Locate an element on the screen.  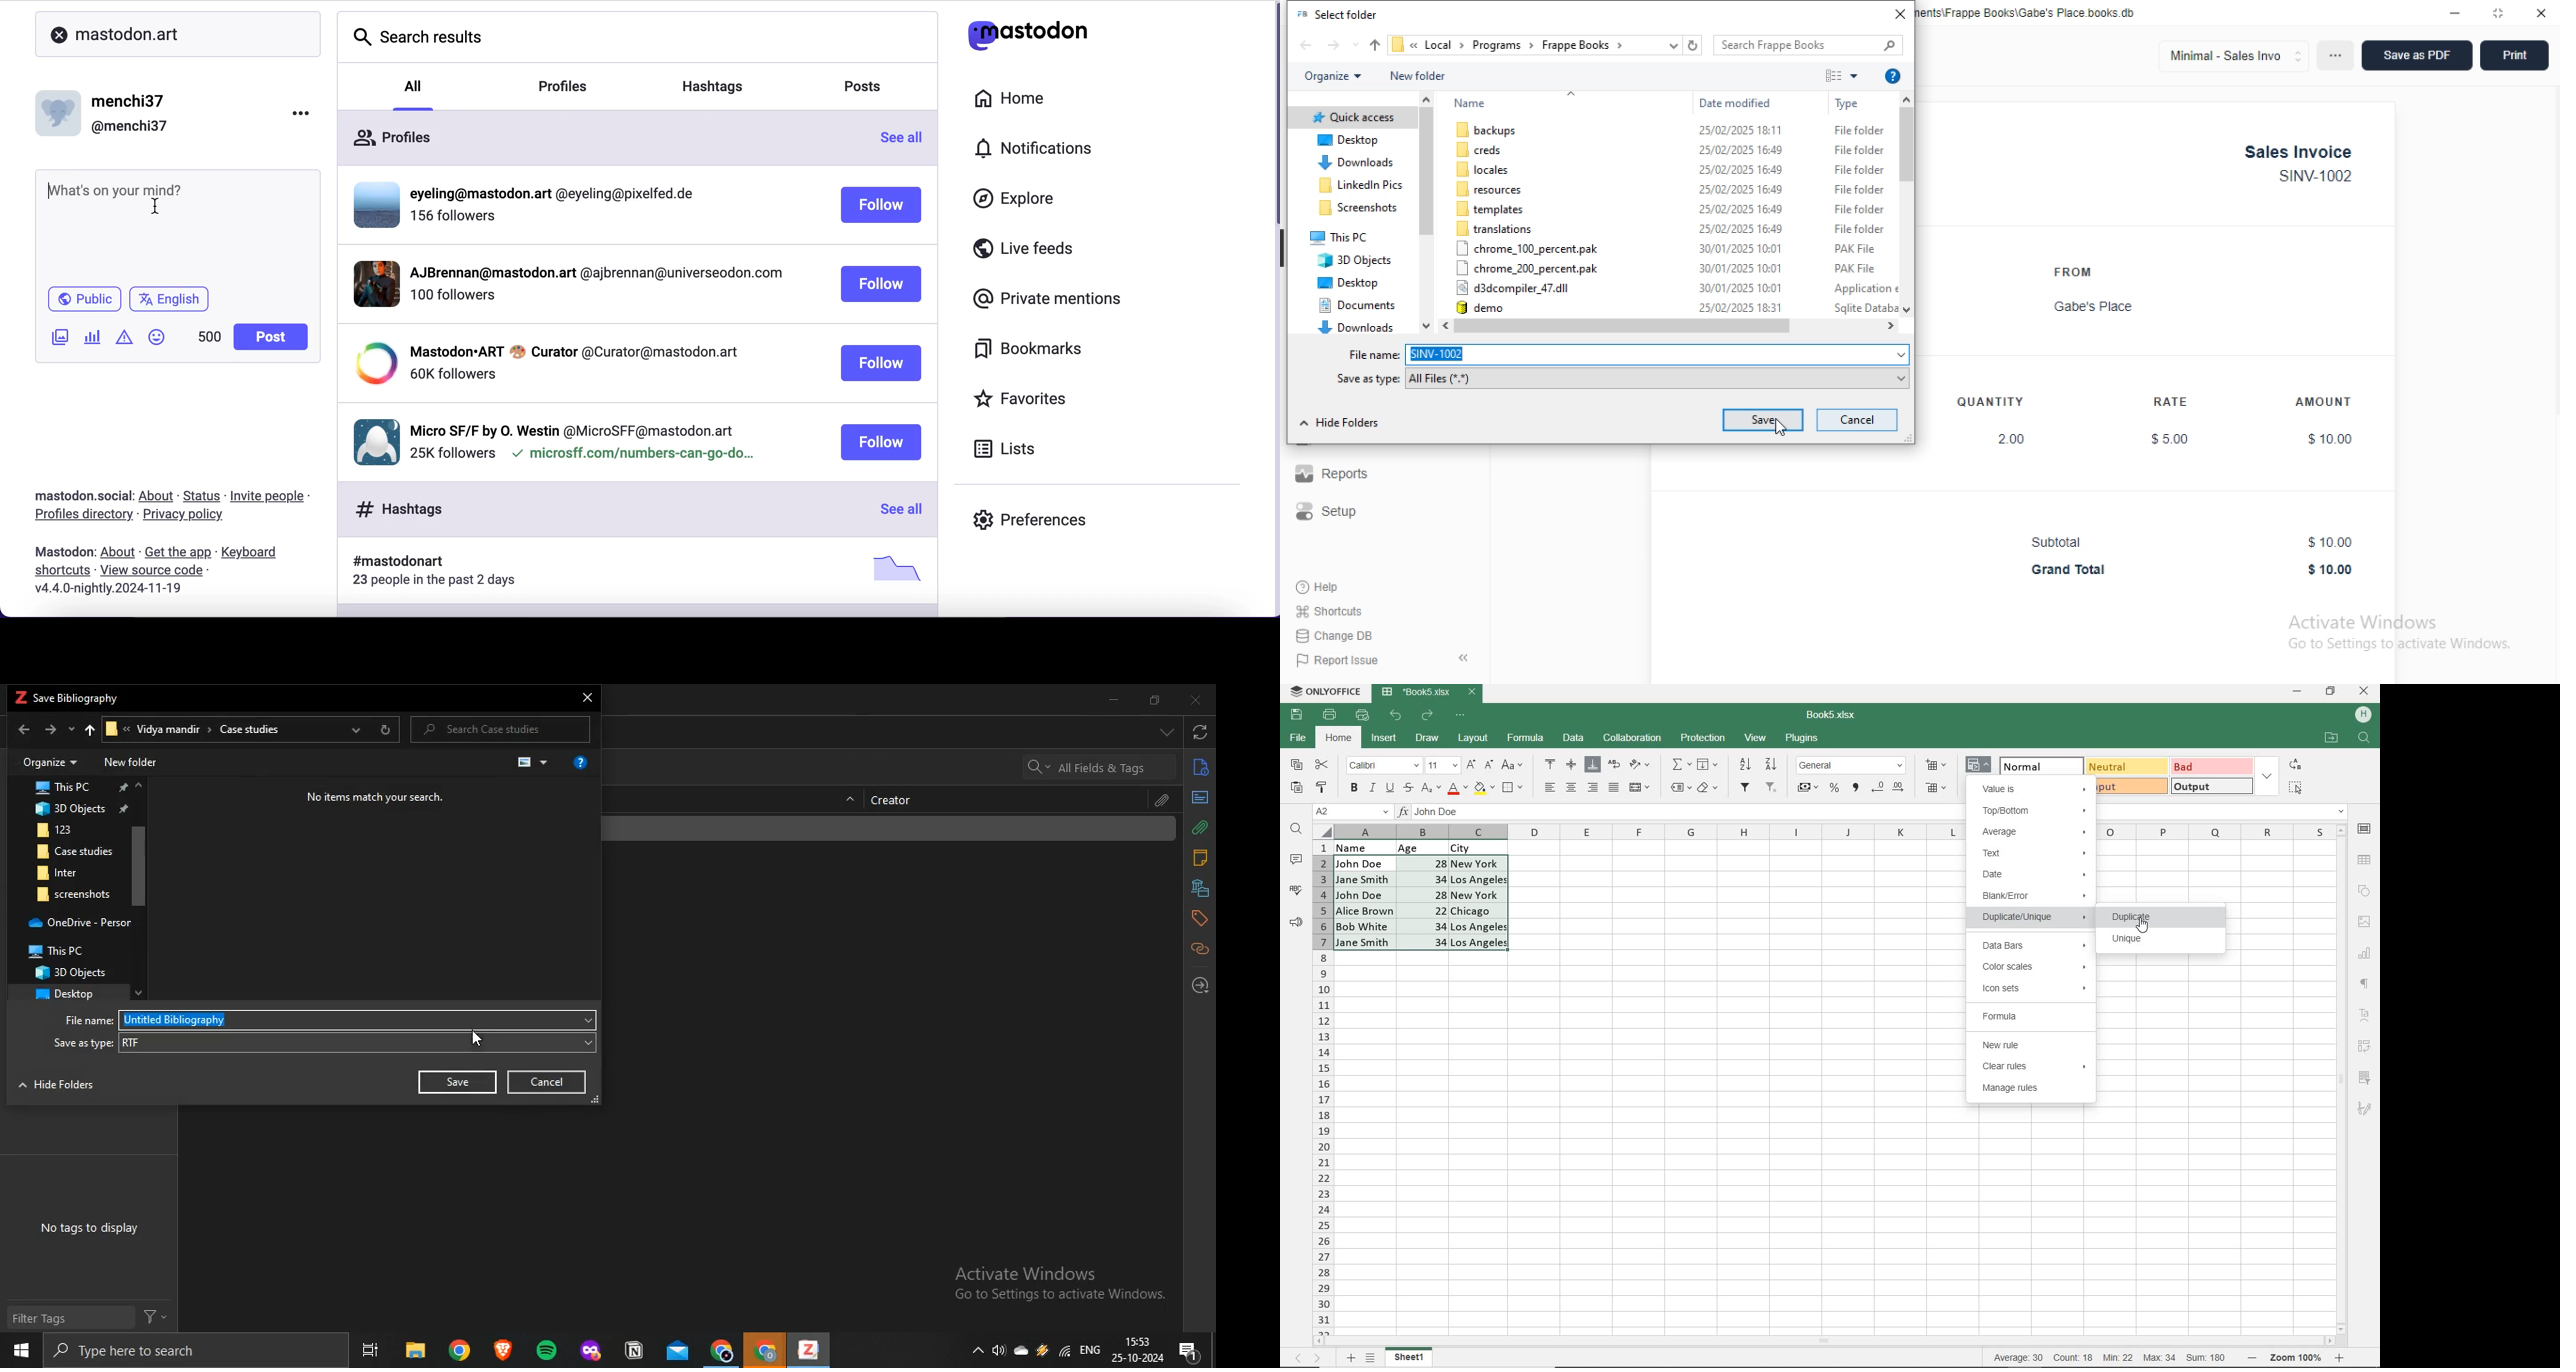
documents is located at coordinates (1357, 305).